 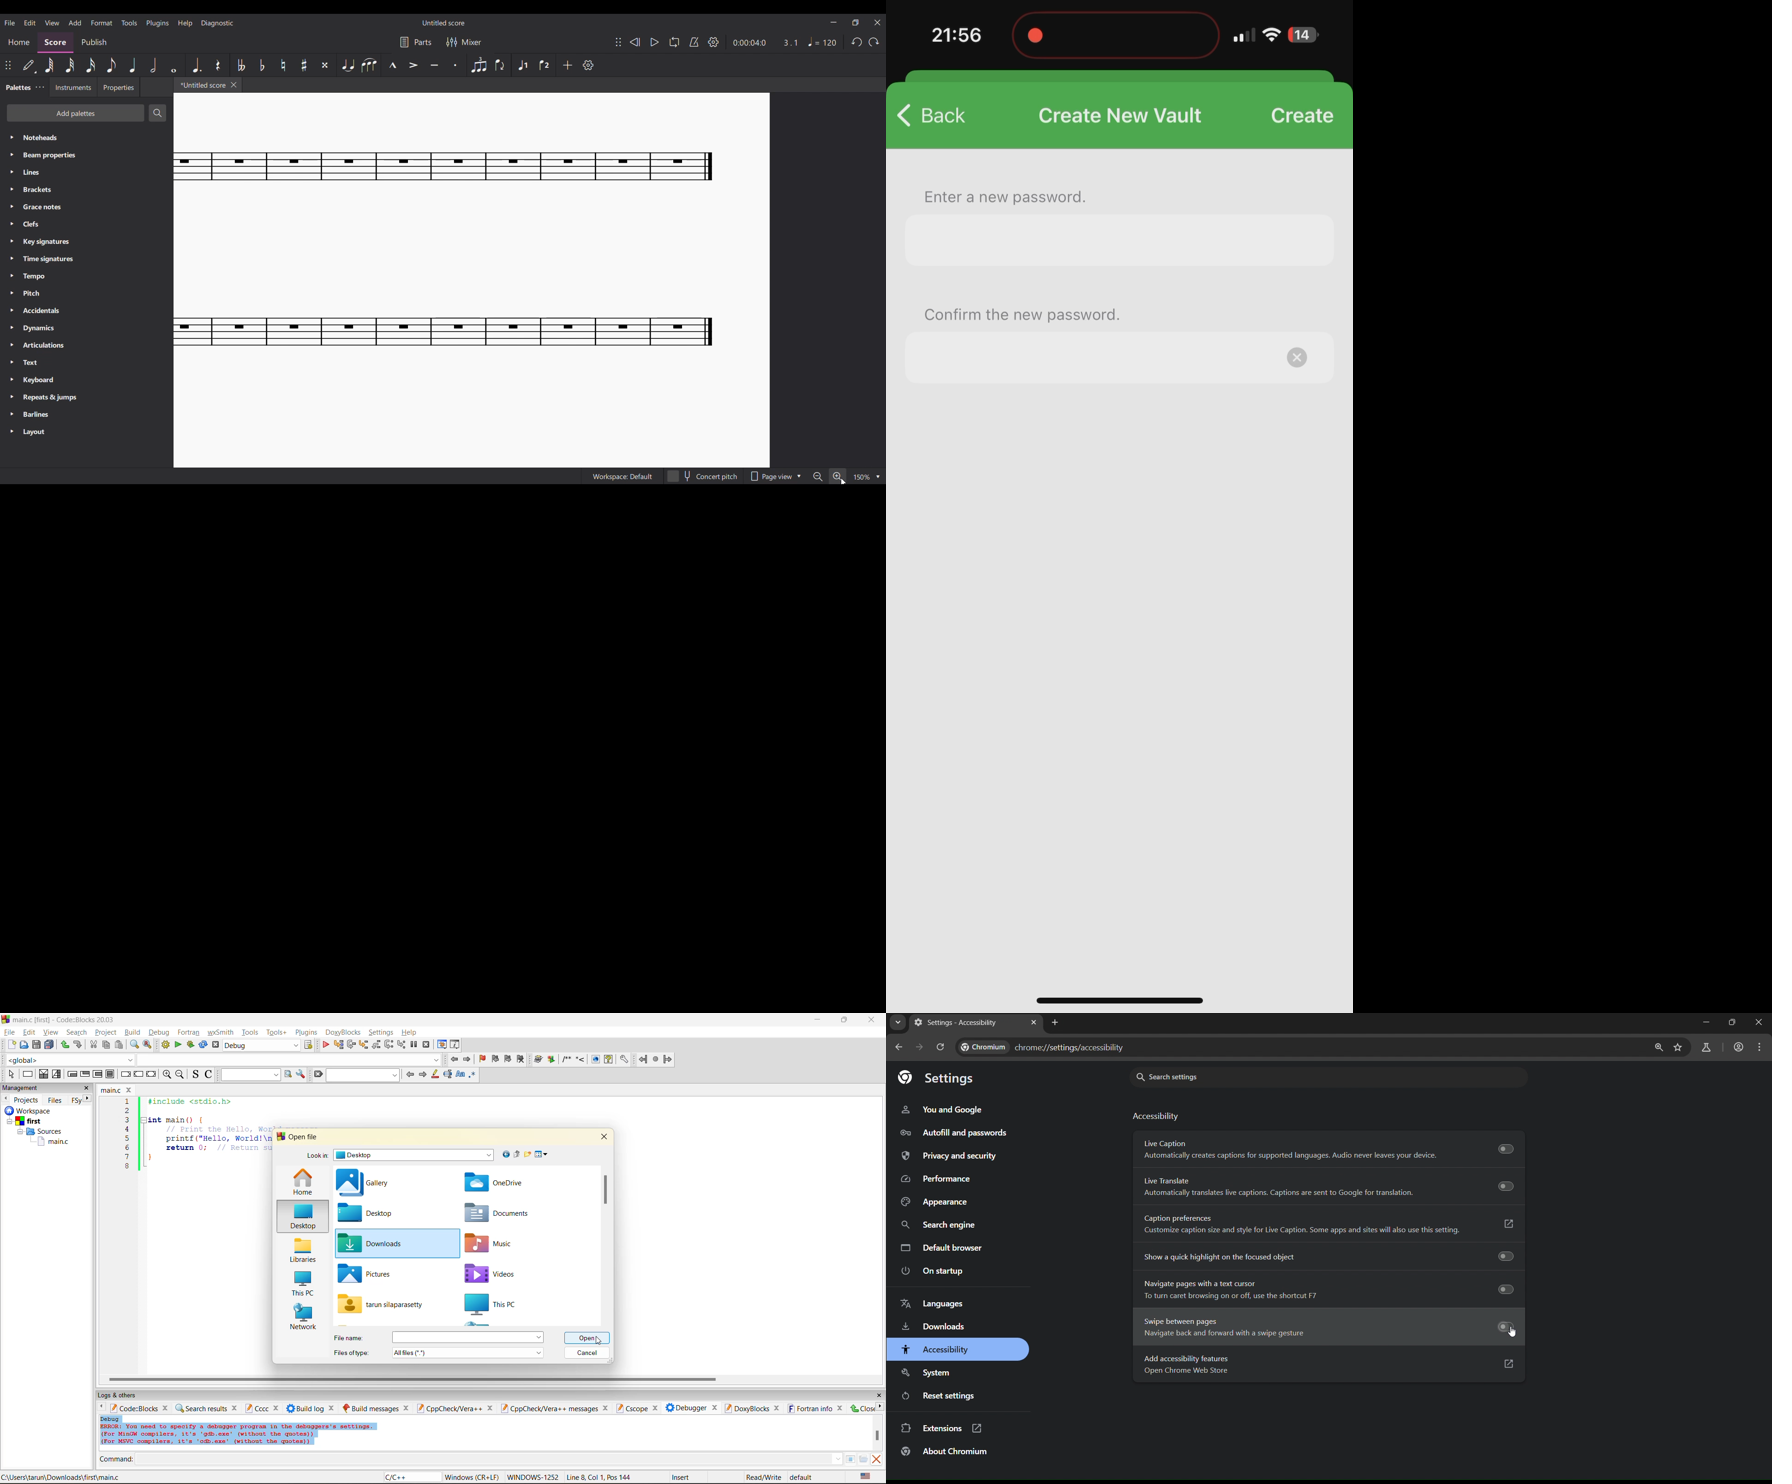 What do you see at coordinates (233, 85) in the screenshot?
I see `Close tab` at bounding box center [233, 85].